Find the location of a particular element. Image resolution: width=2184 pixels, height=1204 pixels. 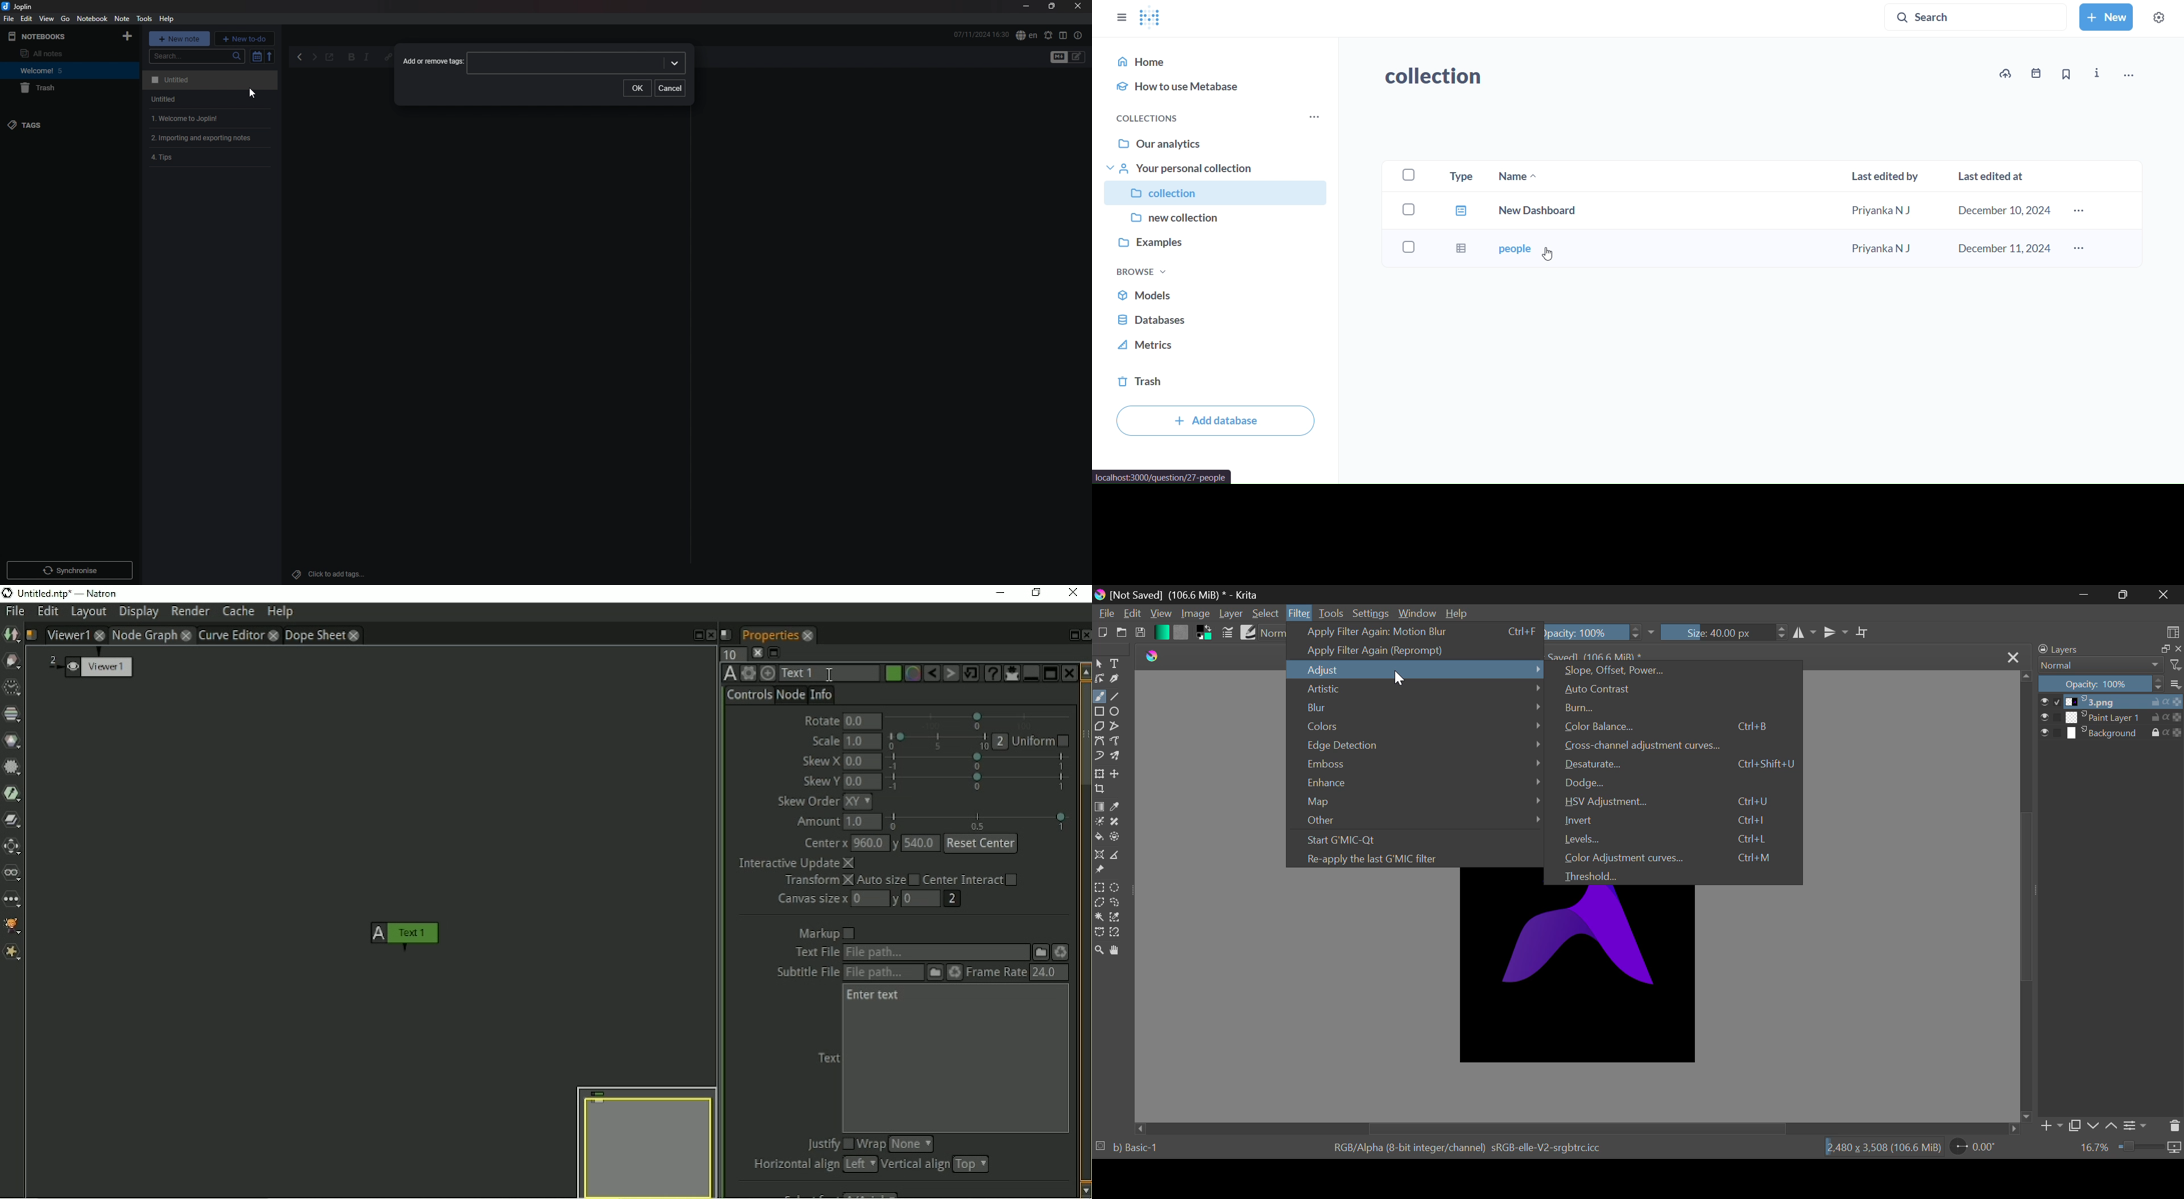

2. Importing and exporting notes: is located at coordinates (212, 139).